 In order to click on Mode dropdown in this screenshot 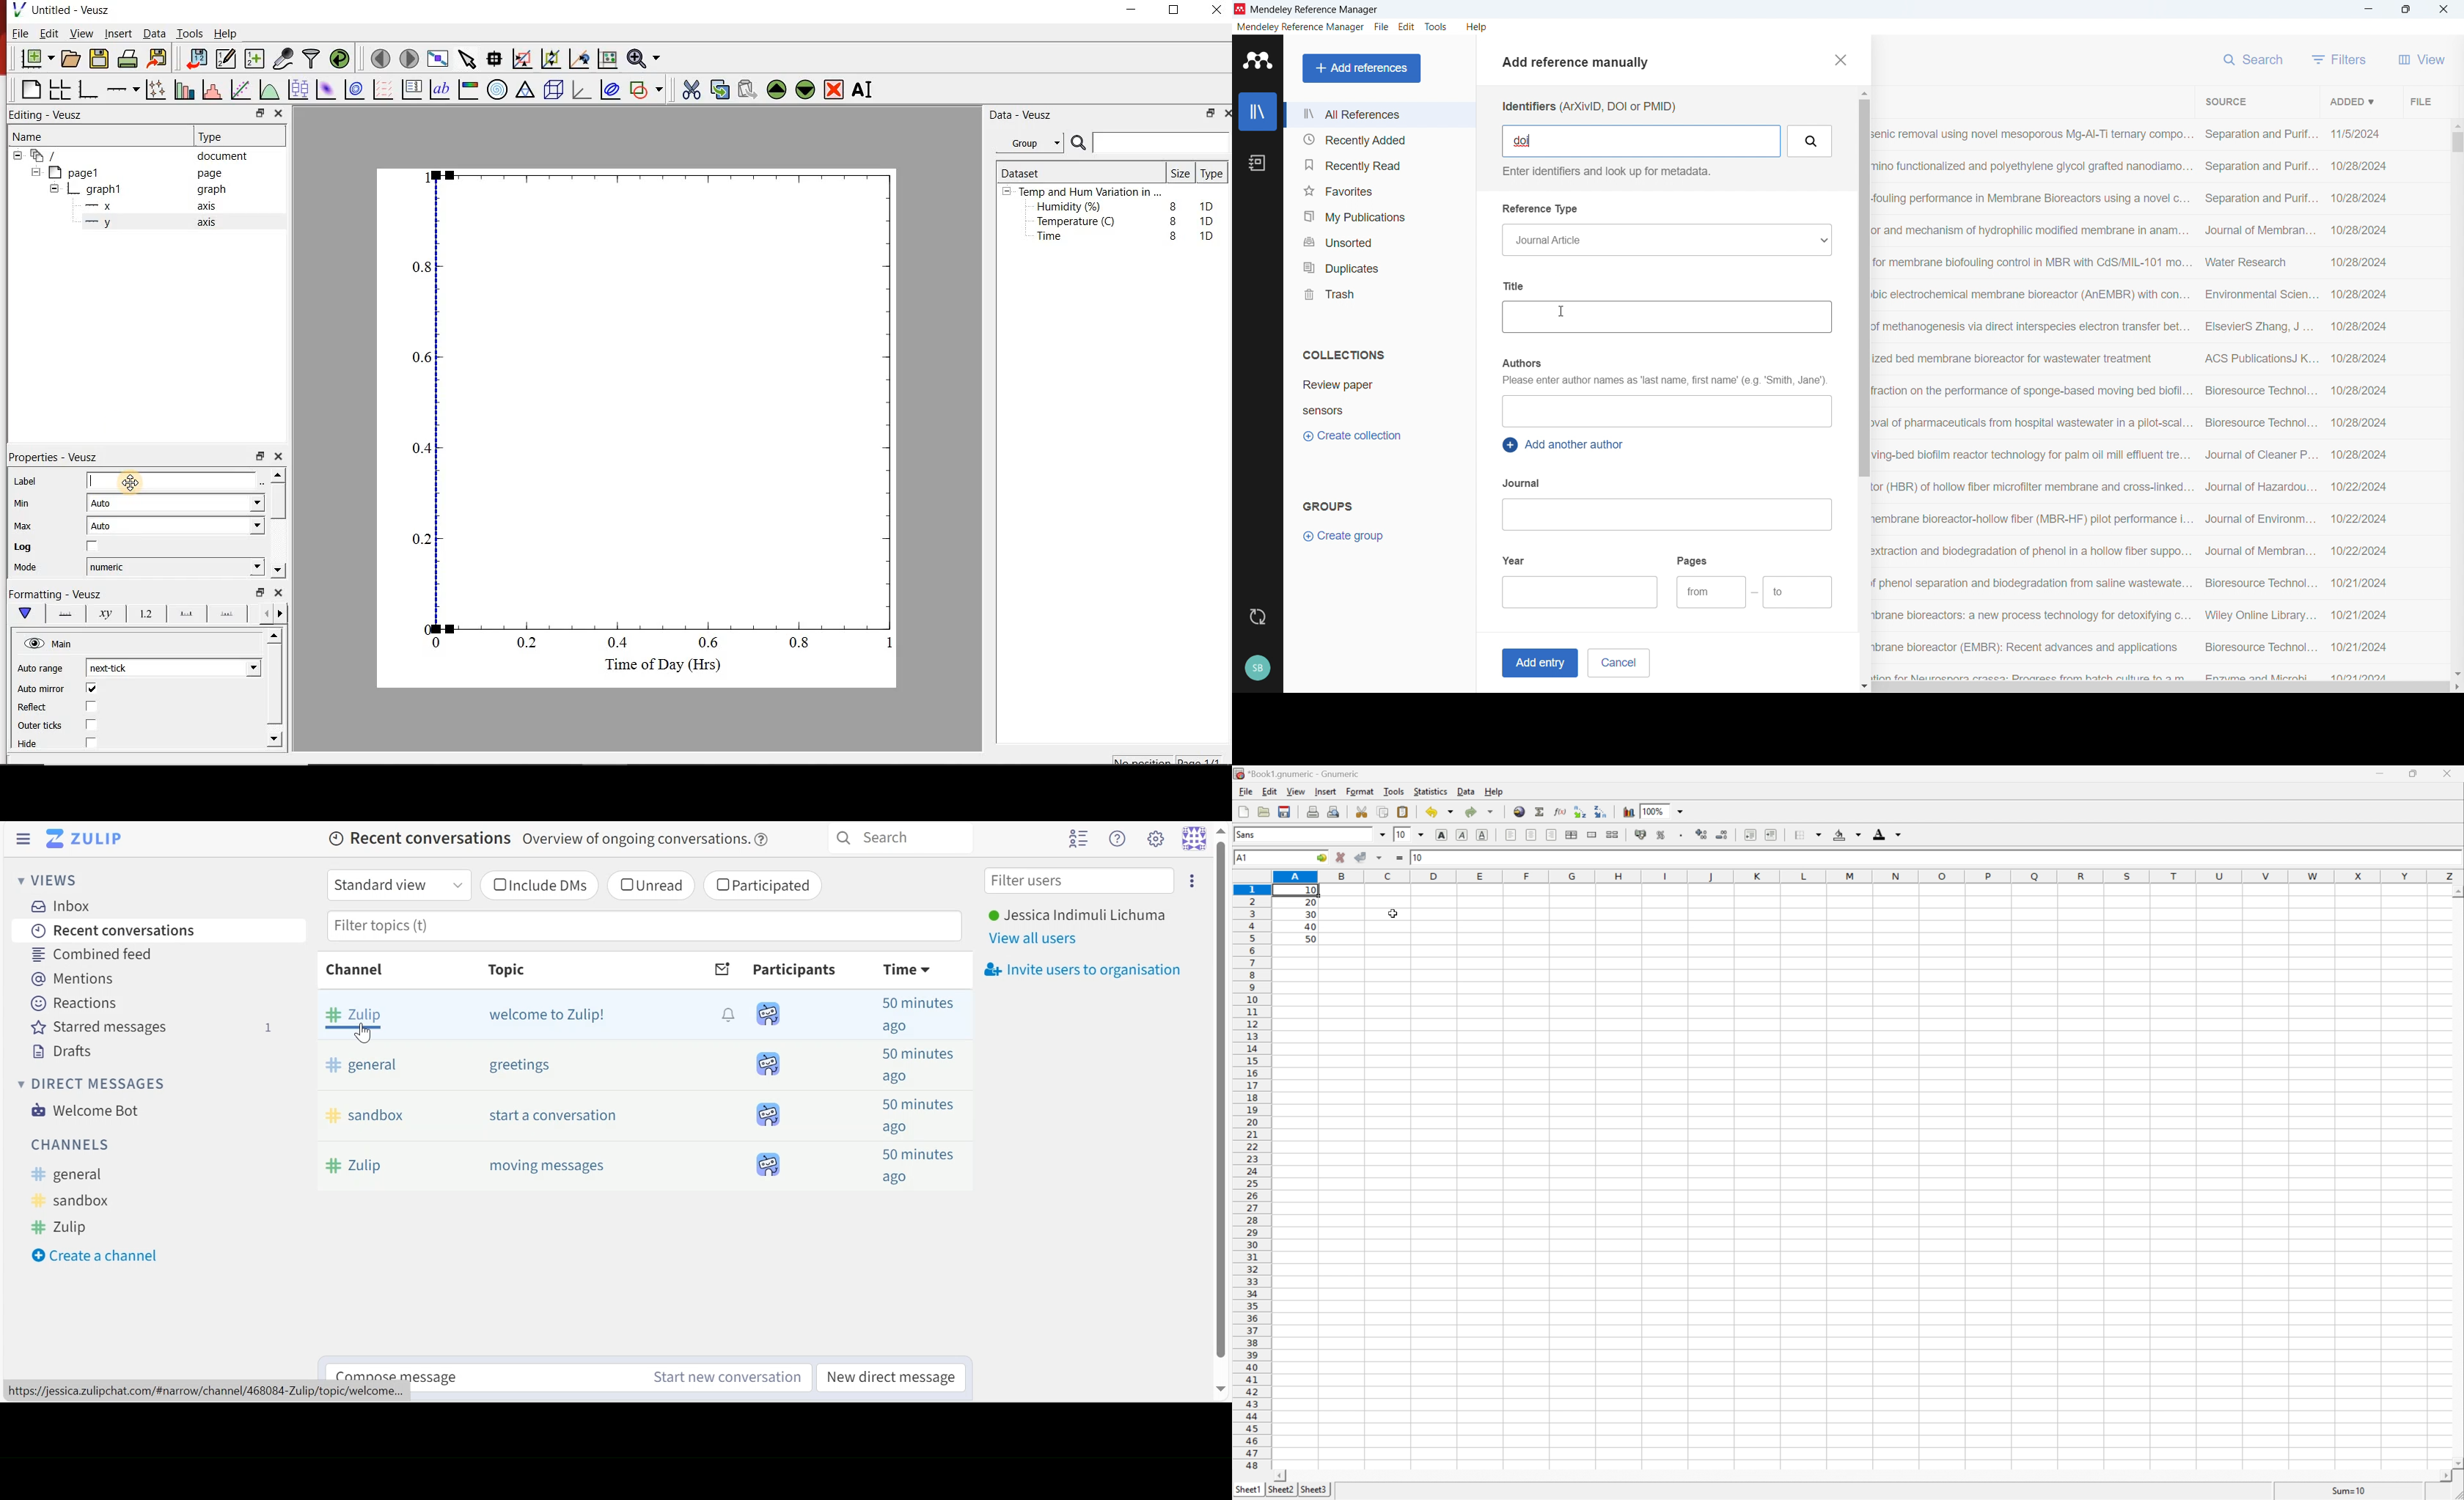, I will do `click(240, 567)`.